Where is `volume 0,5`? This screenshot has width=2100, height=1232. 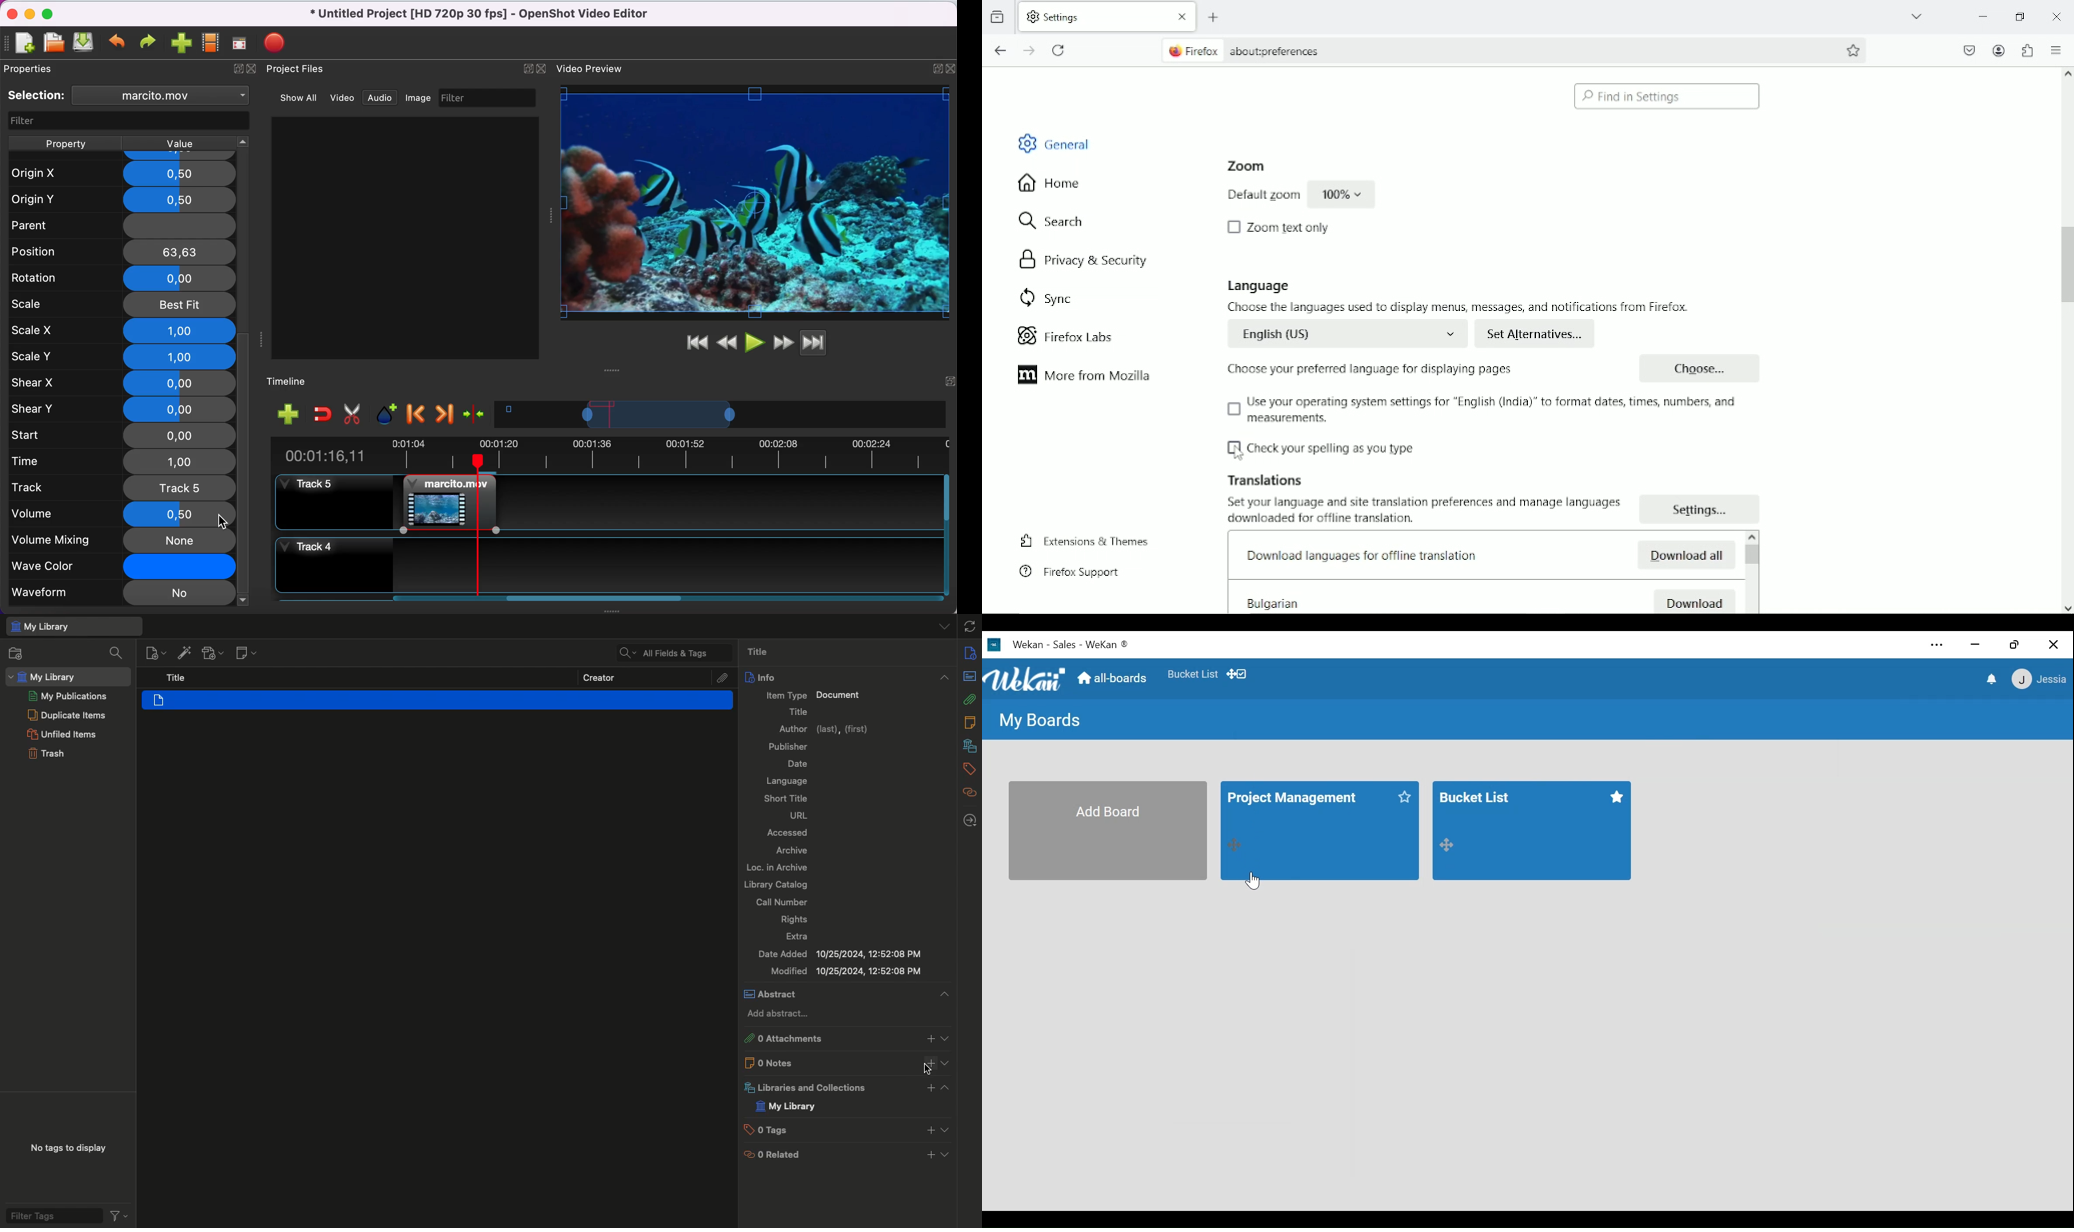
volume 0,5 is located at coordinates (122, 514).